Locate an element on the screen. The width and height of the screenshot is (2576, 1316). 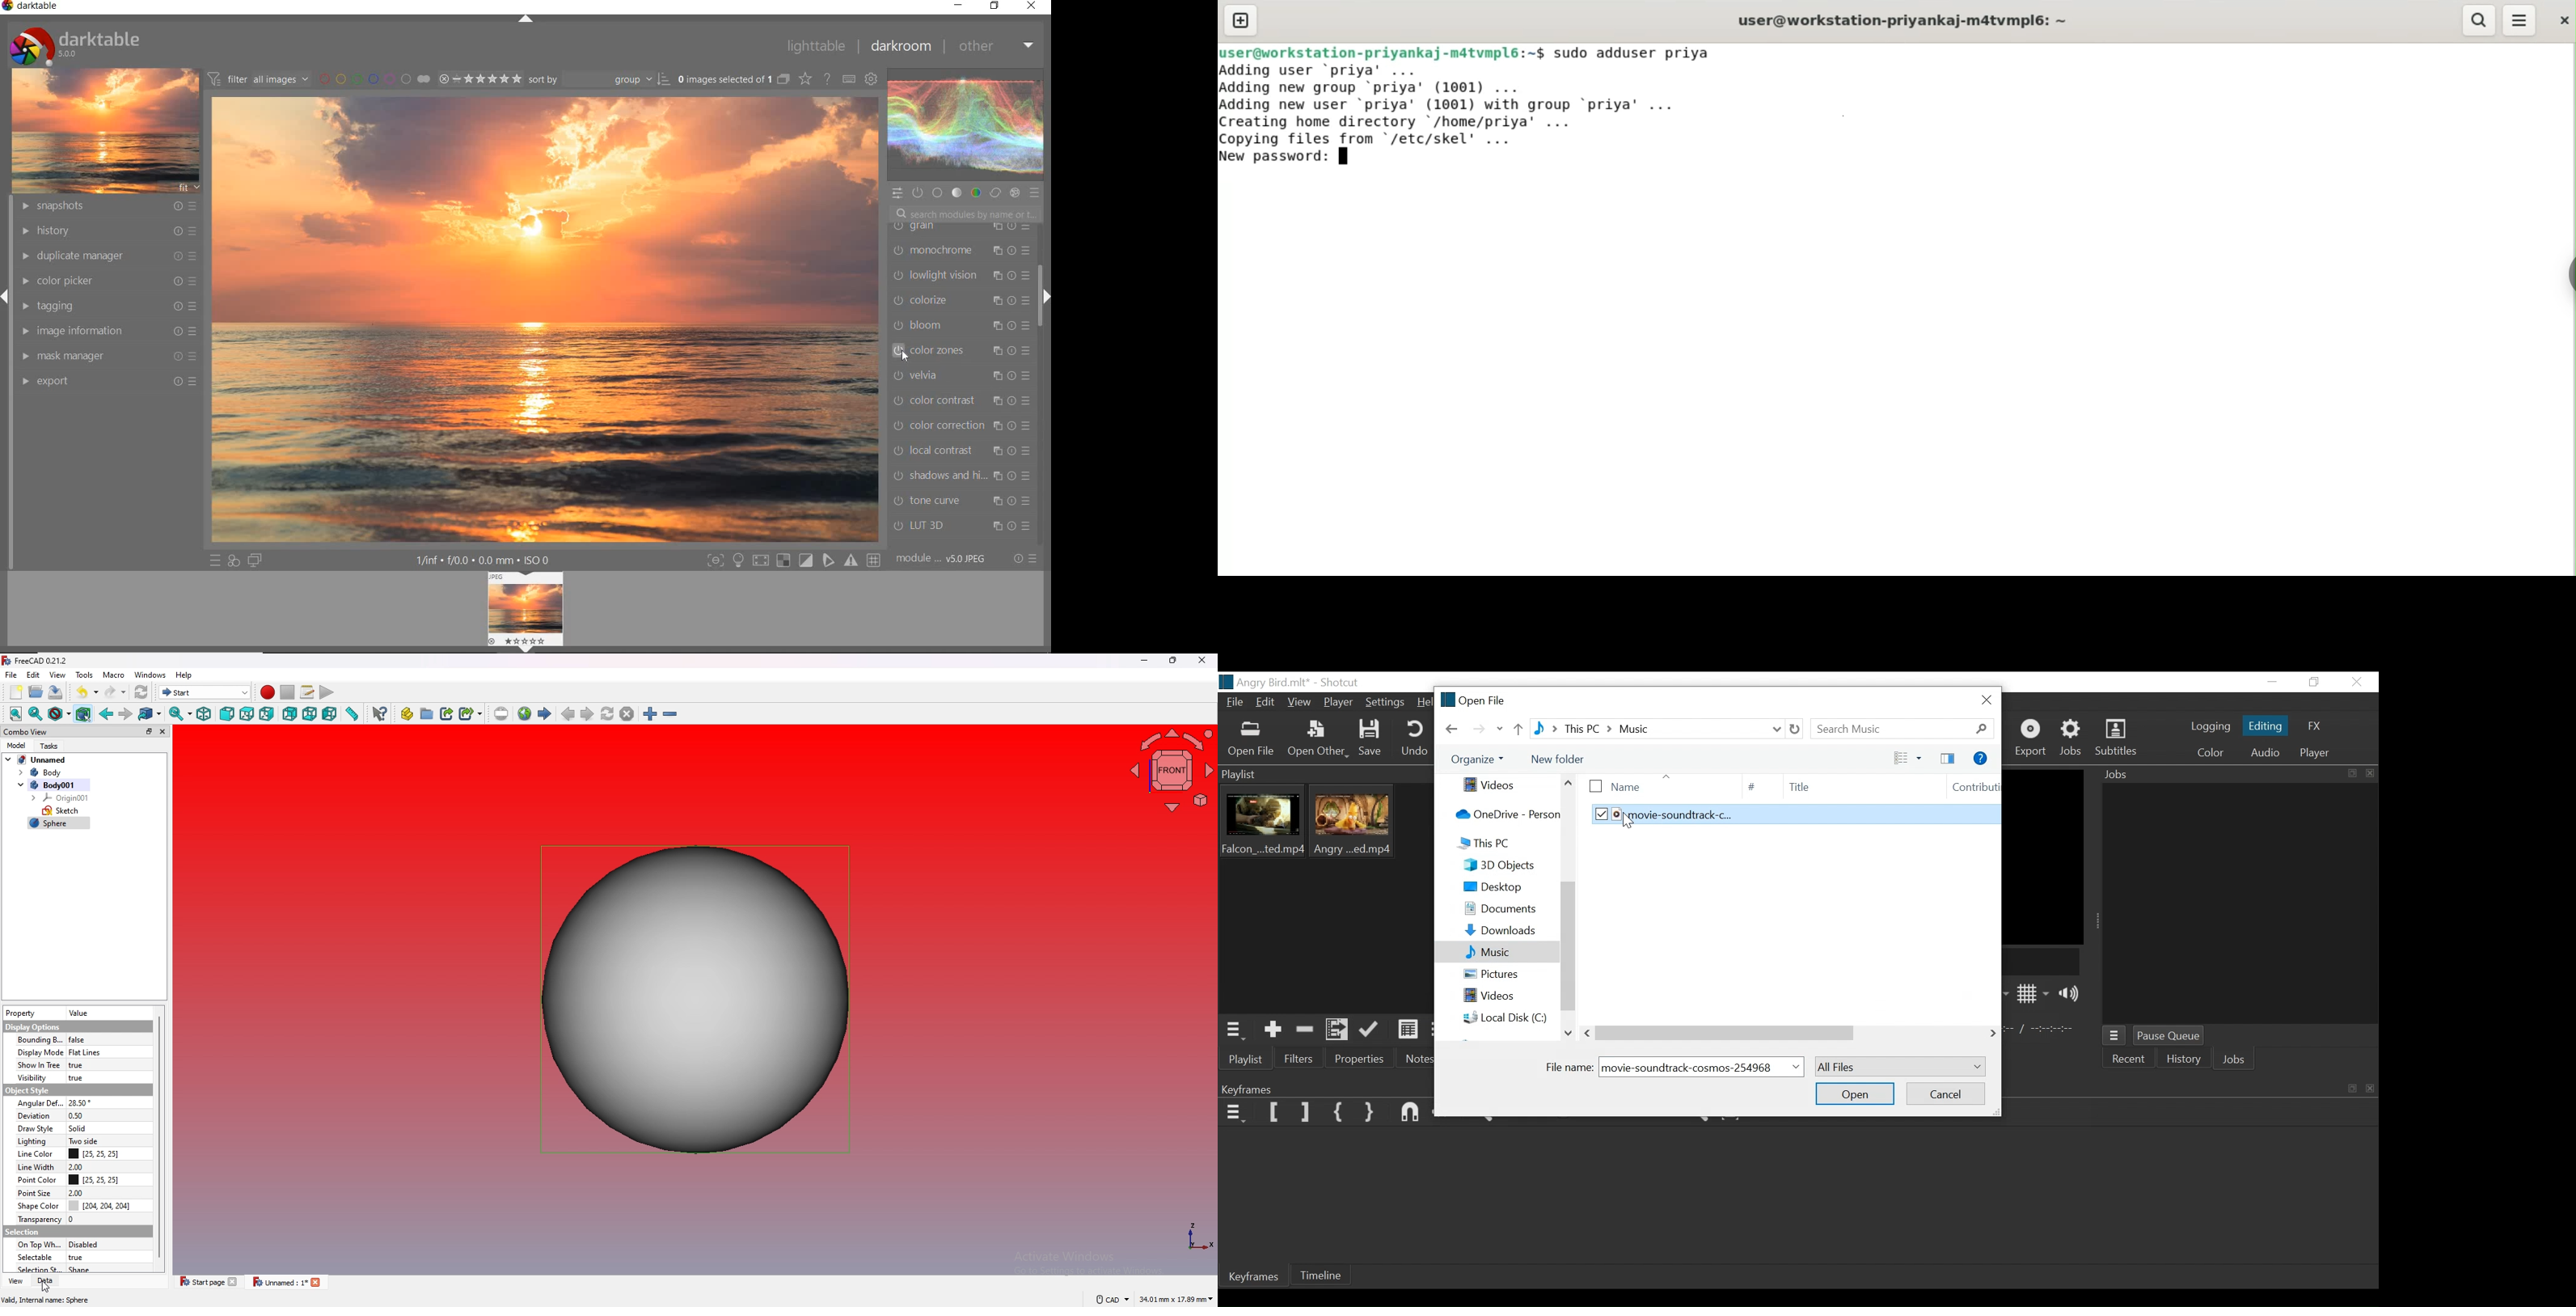
create group is located at coordinates (427, 714).